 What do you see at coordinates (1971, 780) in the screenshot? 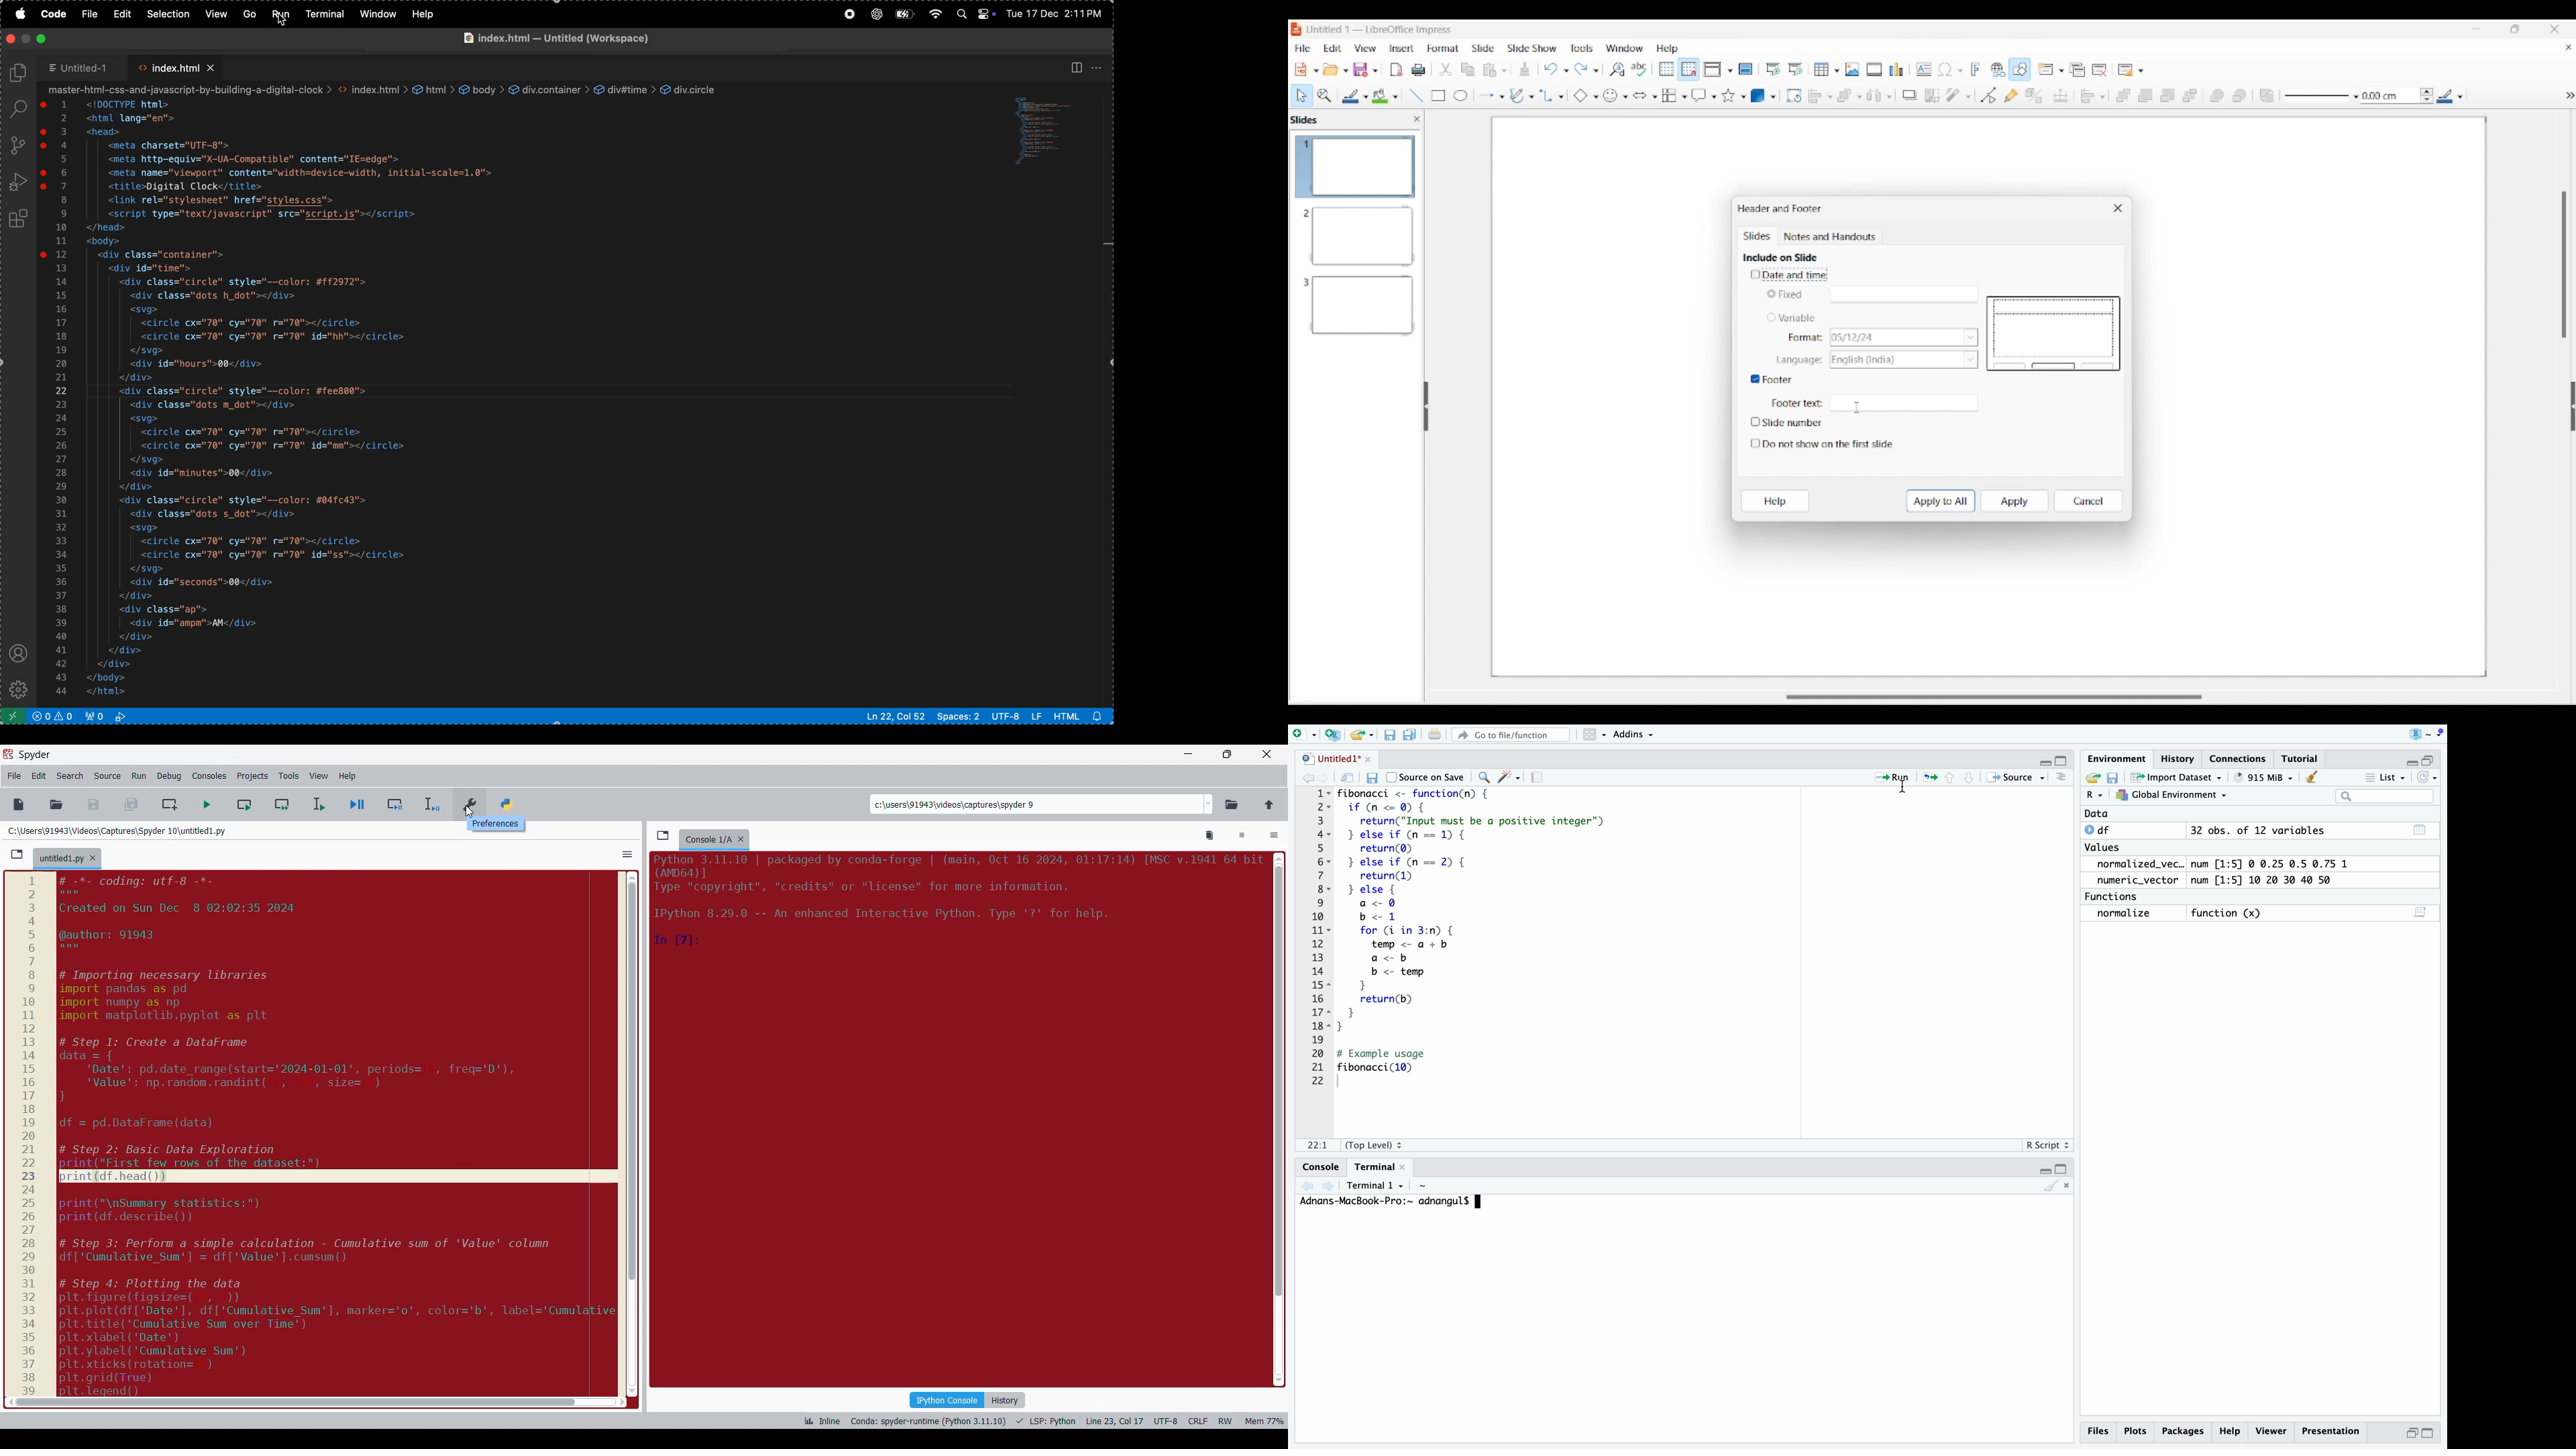
I see `go to next section/chunk` at bounding box center [1971, 780].